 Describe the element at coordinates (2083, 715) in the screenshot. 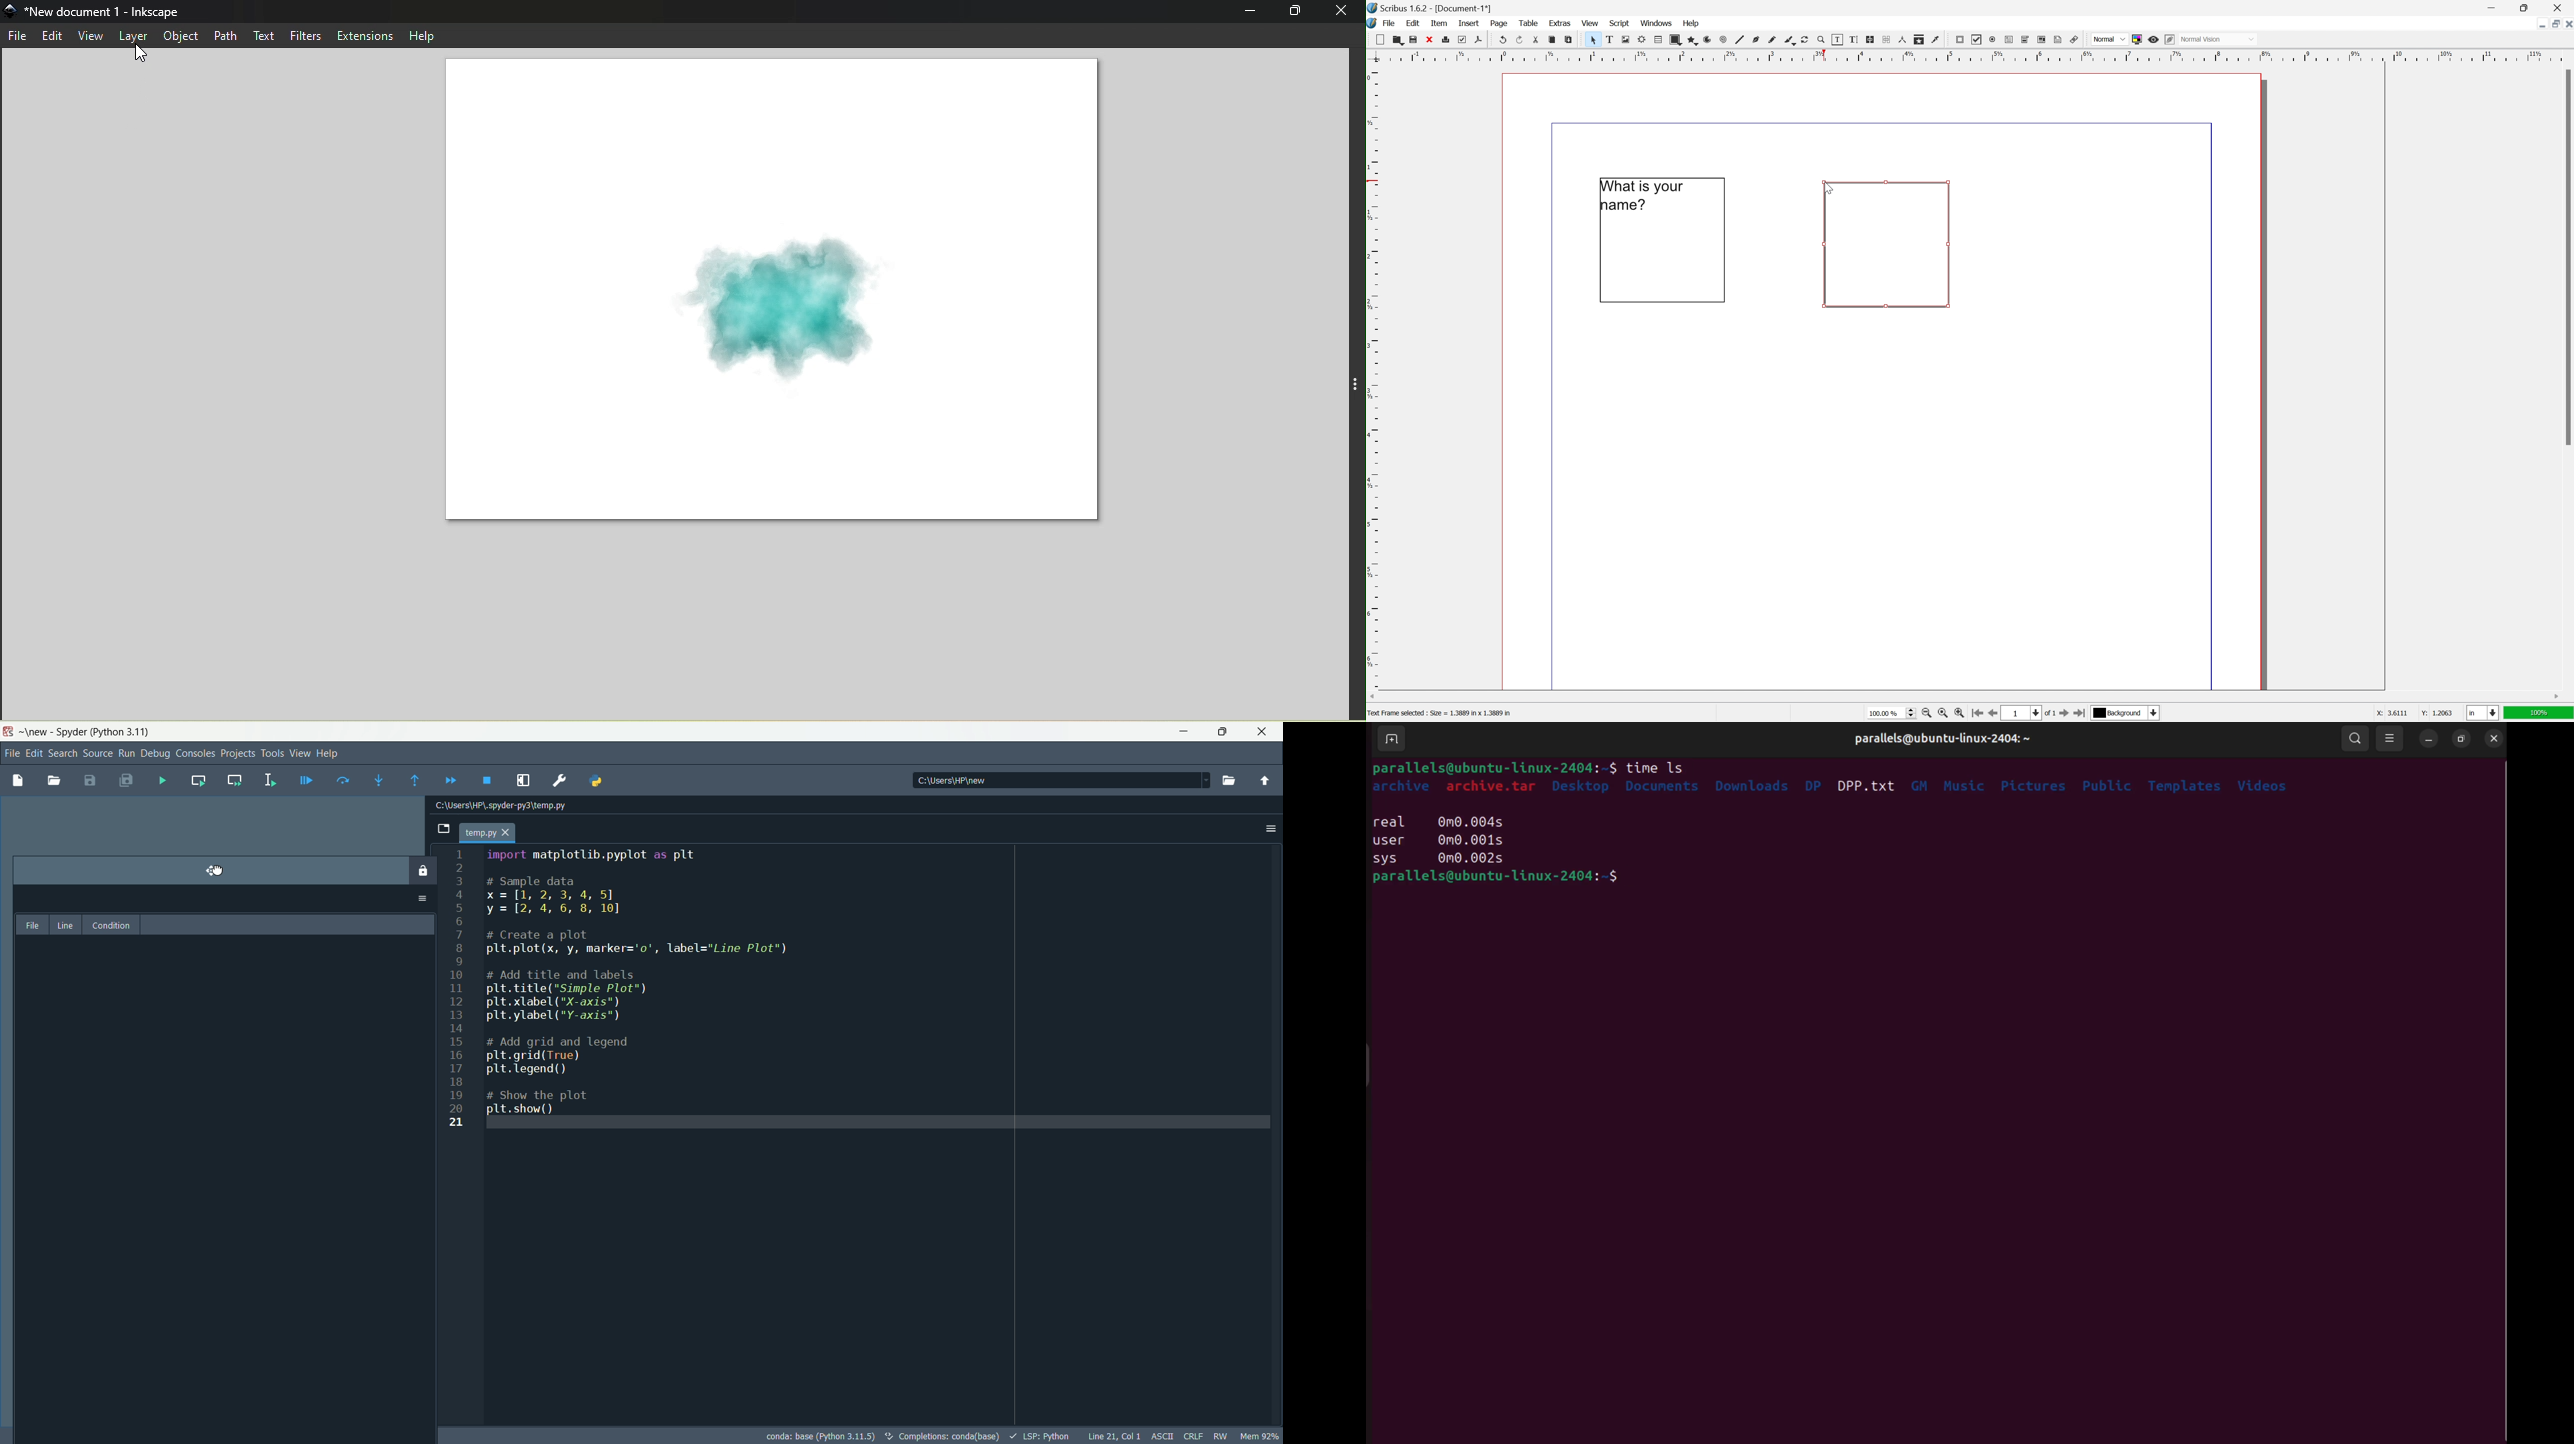

I see `go to last page` at that location.